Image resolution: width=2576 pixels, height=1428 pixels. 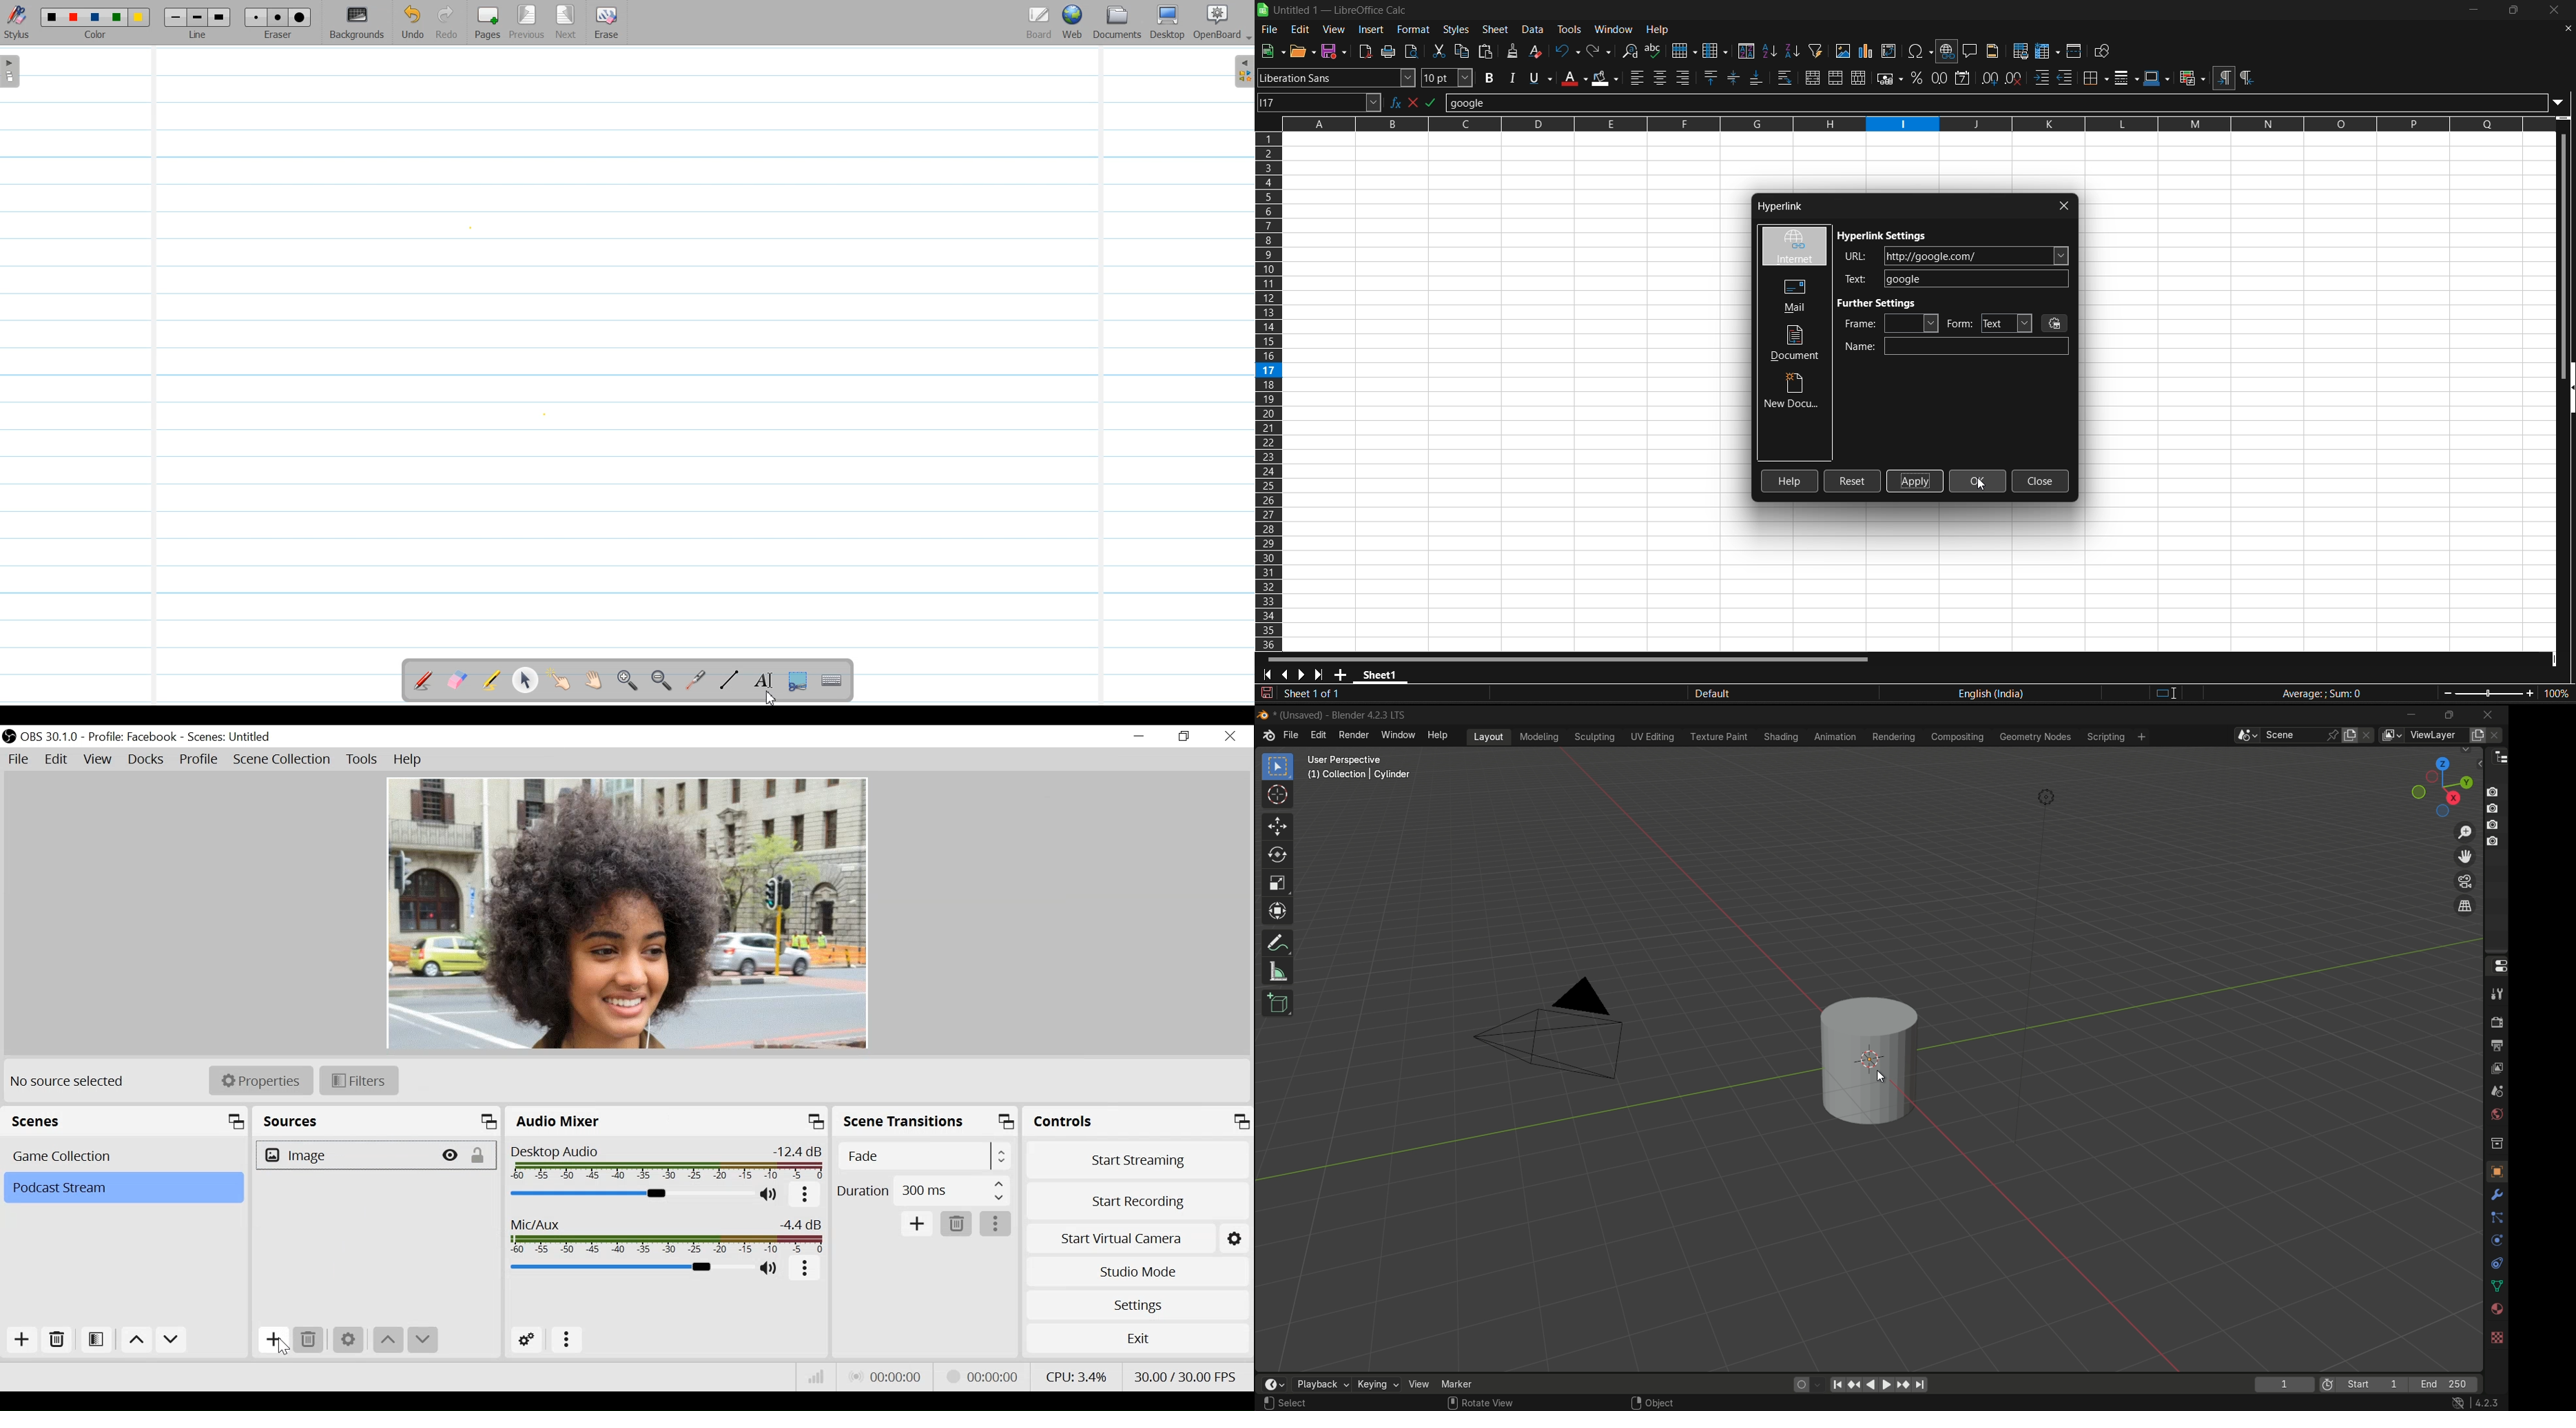 What do you see at coordinates (21, 760) in the screenshot?
I see `File` at bounding box center [21, 760].